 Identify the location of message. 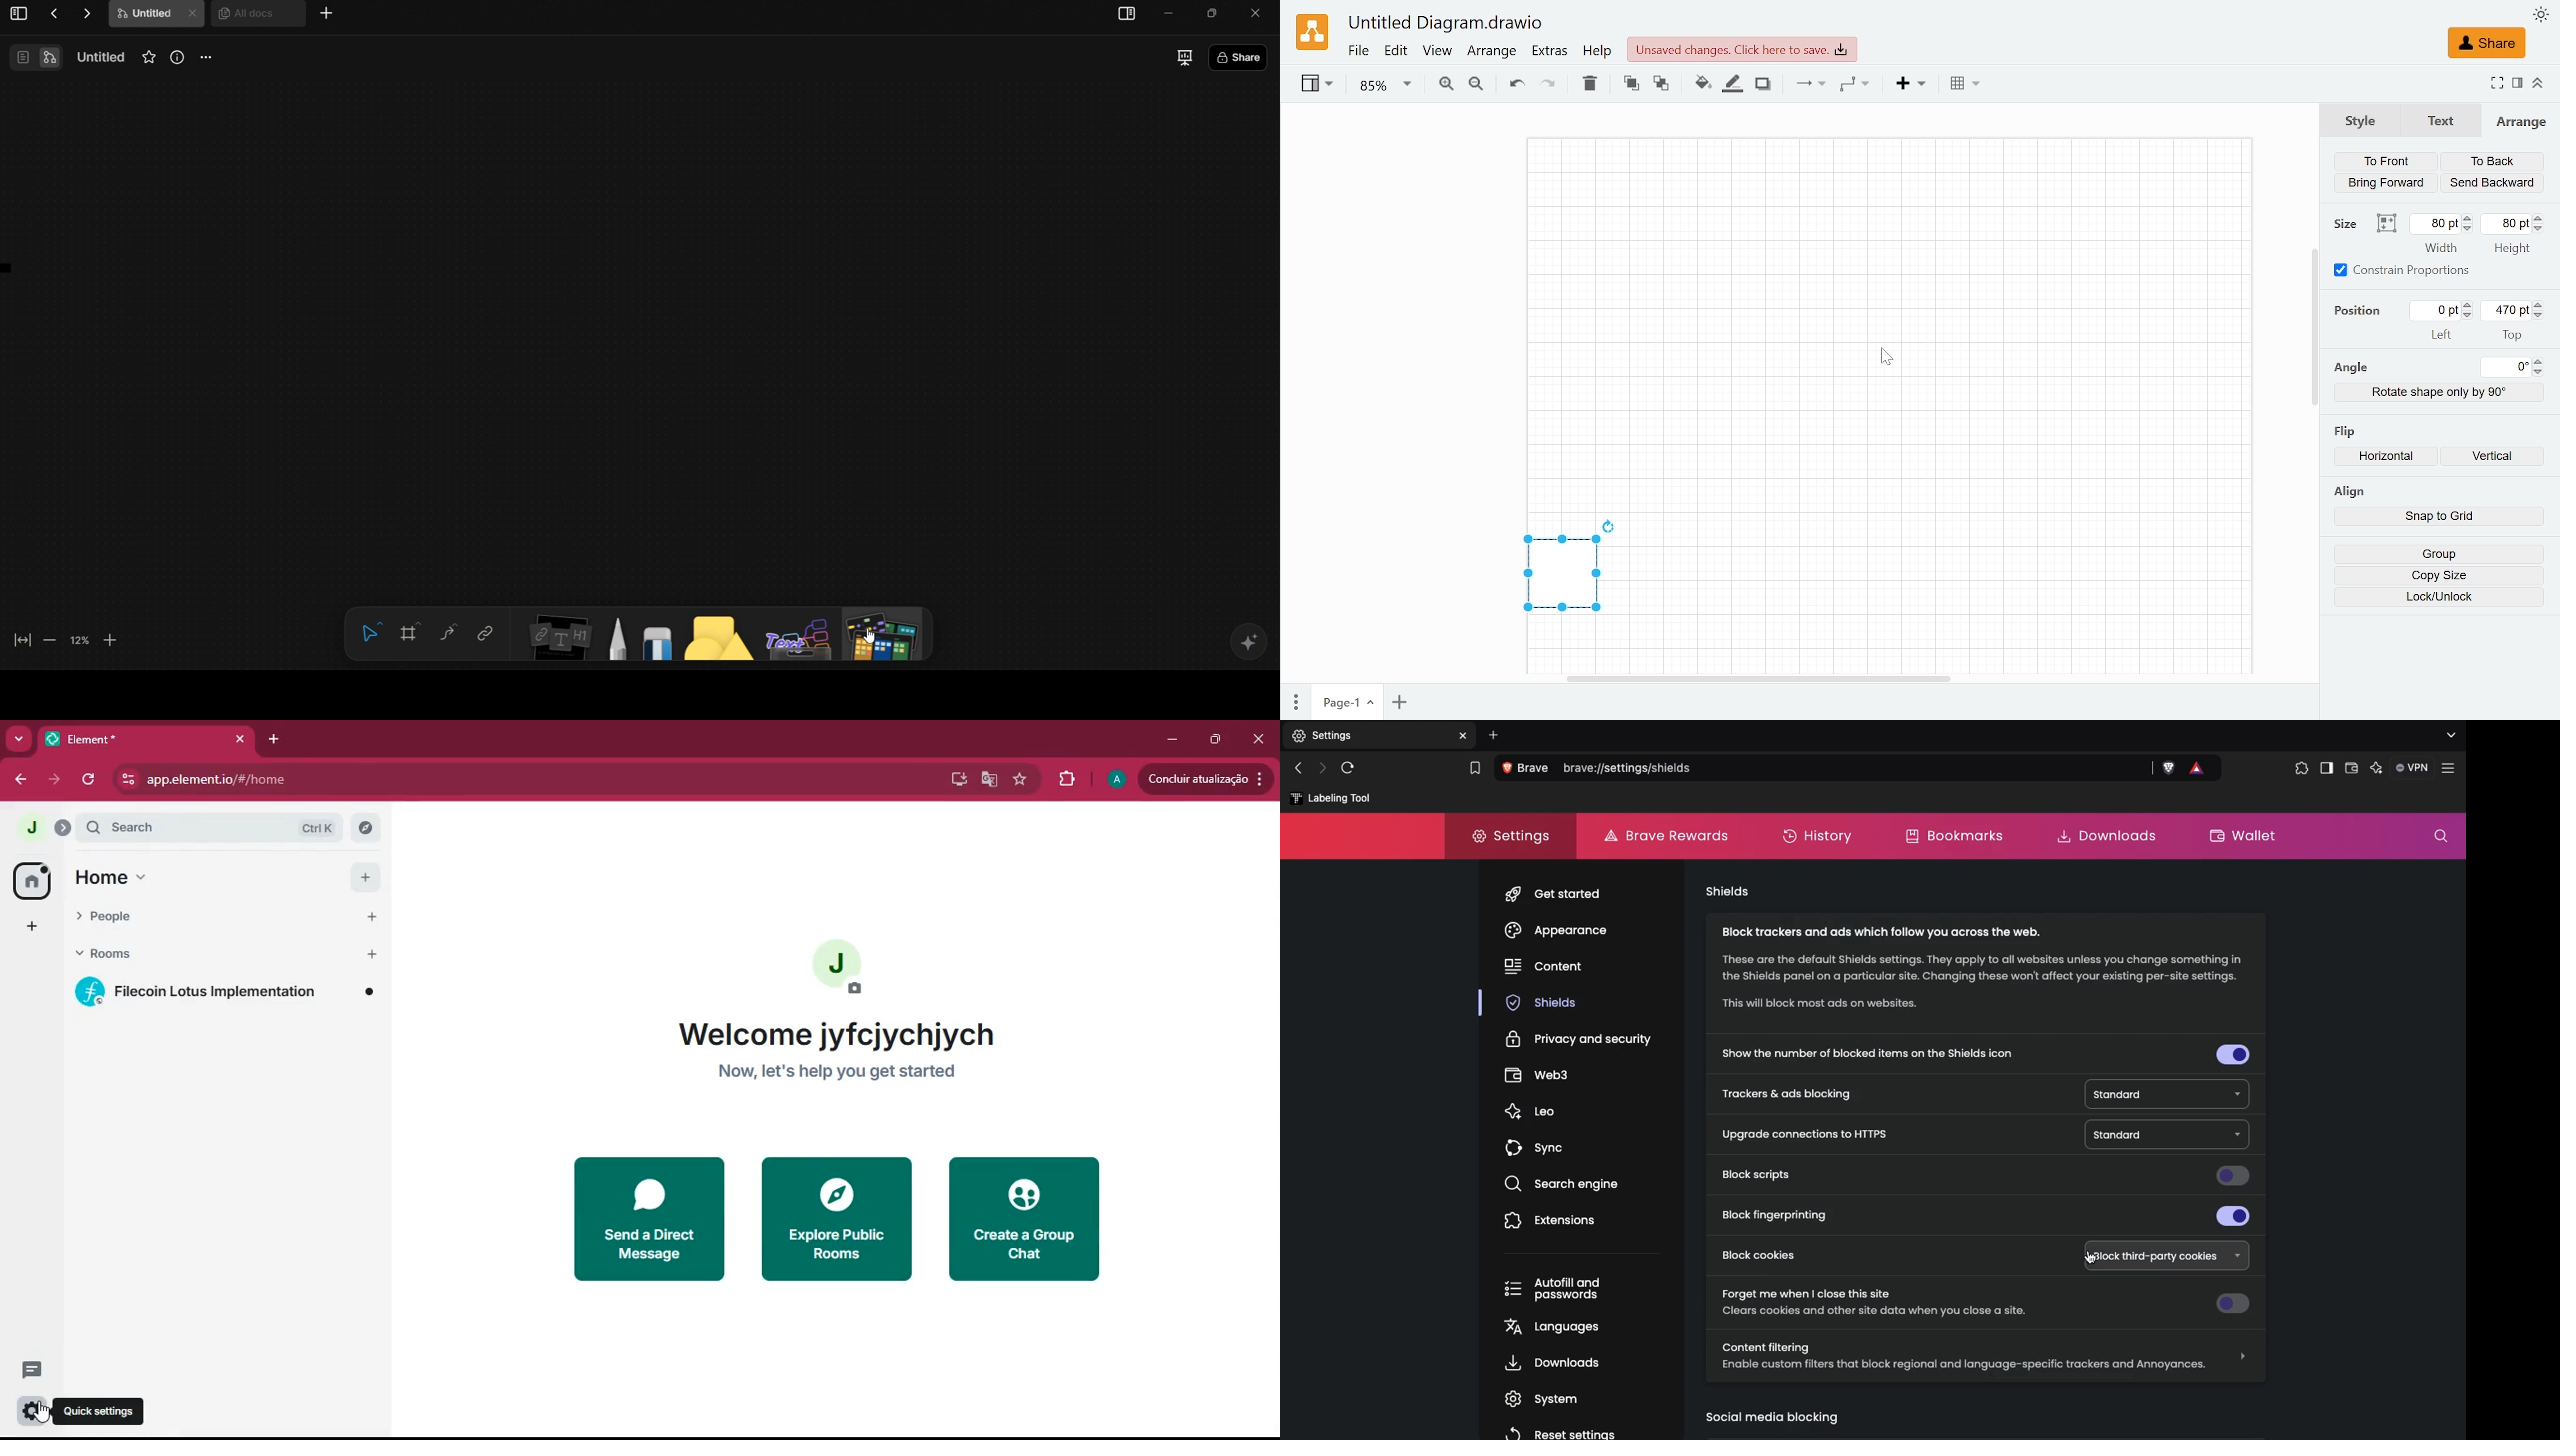
(34, 1370).